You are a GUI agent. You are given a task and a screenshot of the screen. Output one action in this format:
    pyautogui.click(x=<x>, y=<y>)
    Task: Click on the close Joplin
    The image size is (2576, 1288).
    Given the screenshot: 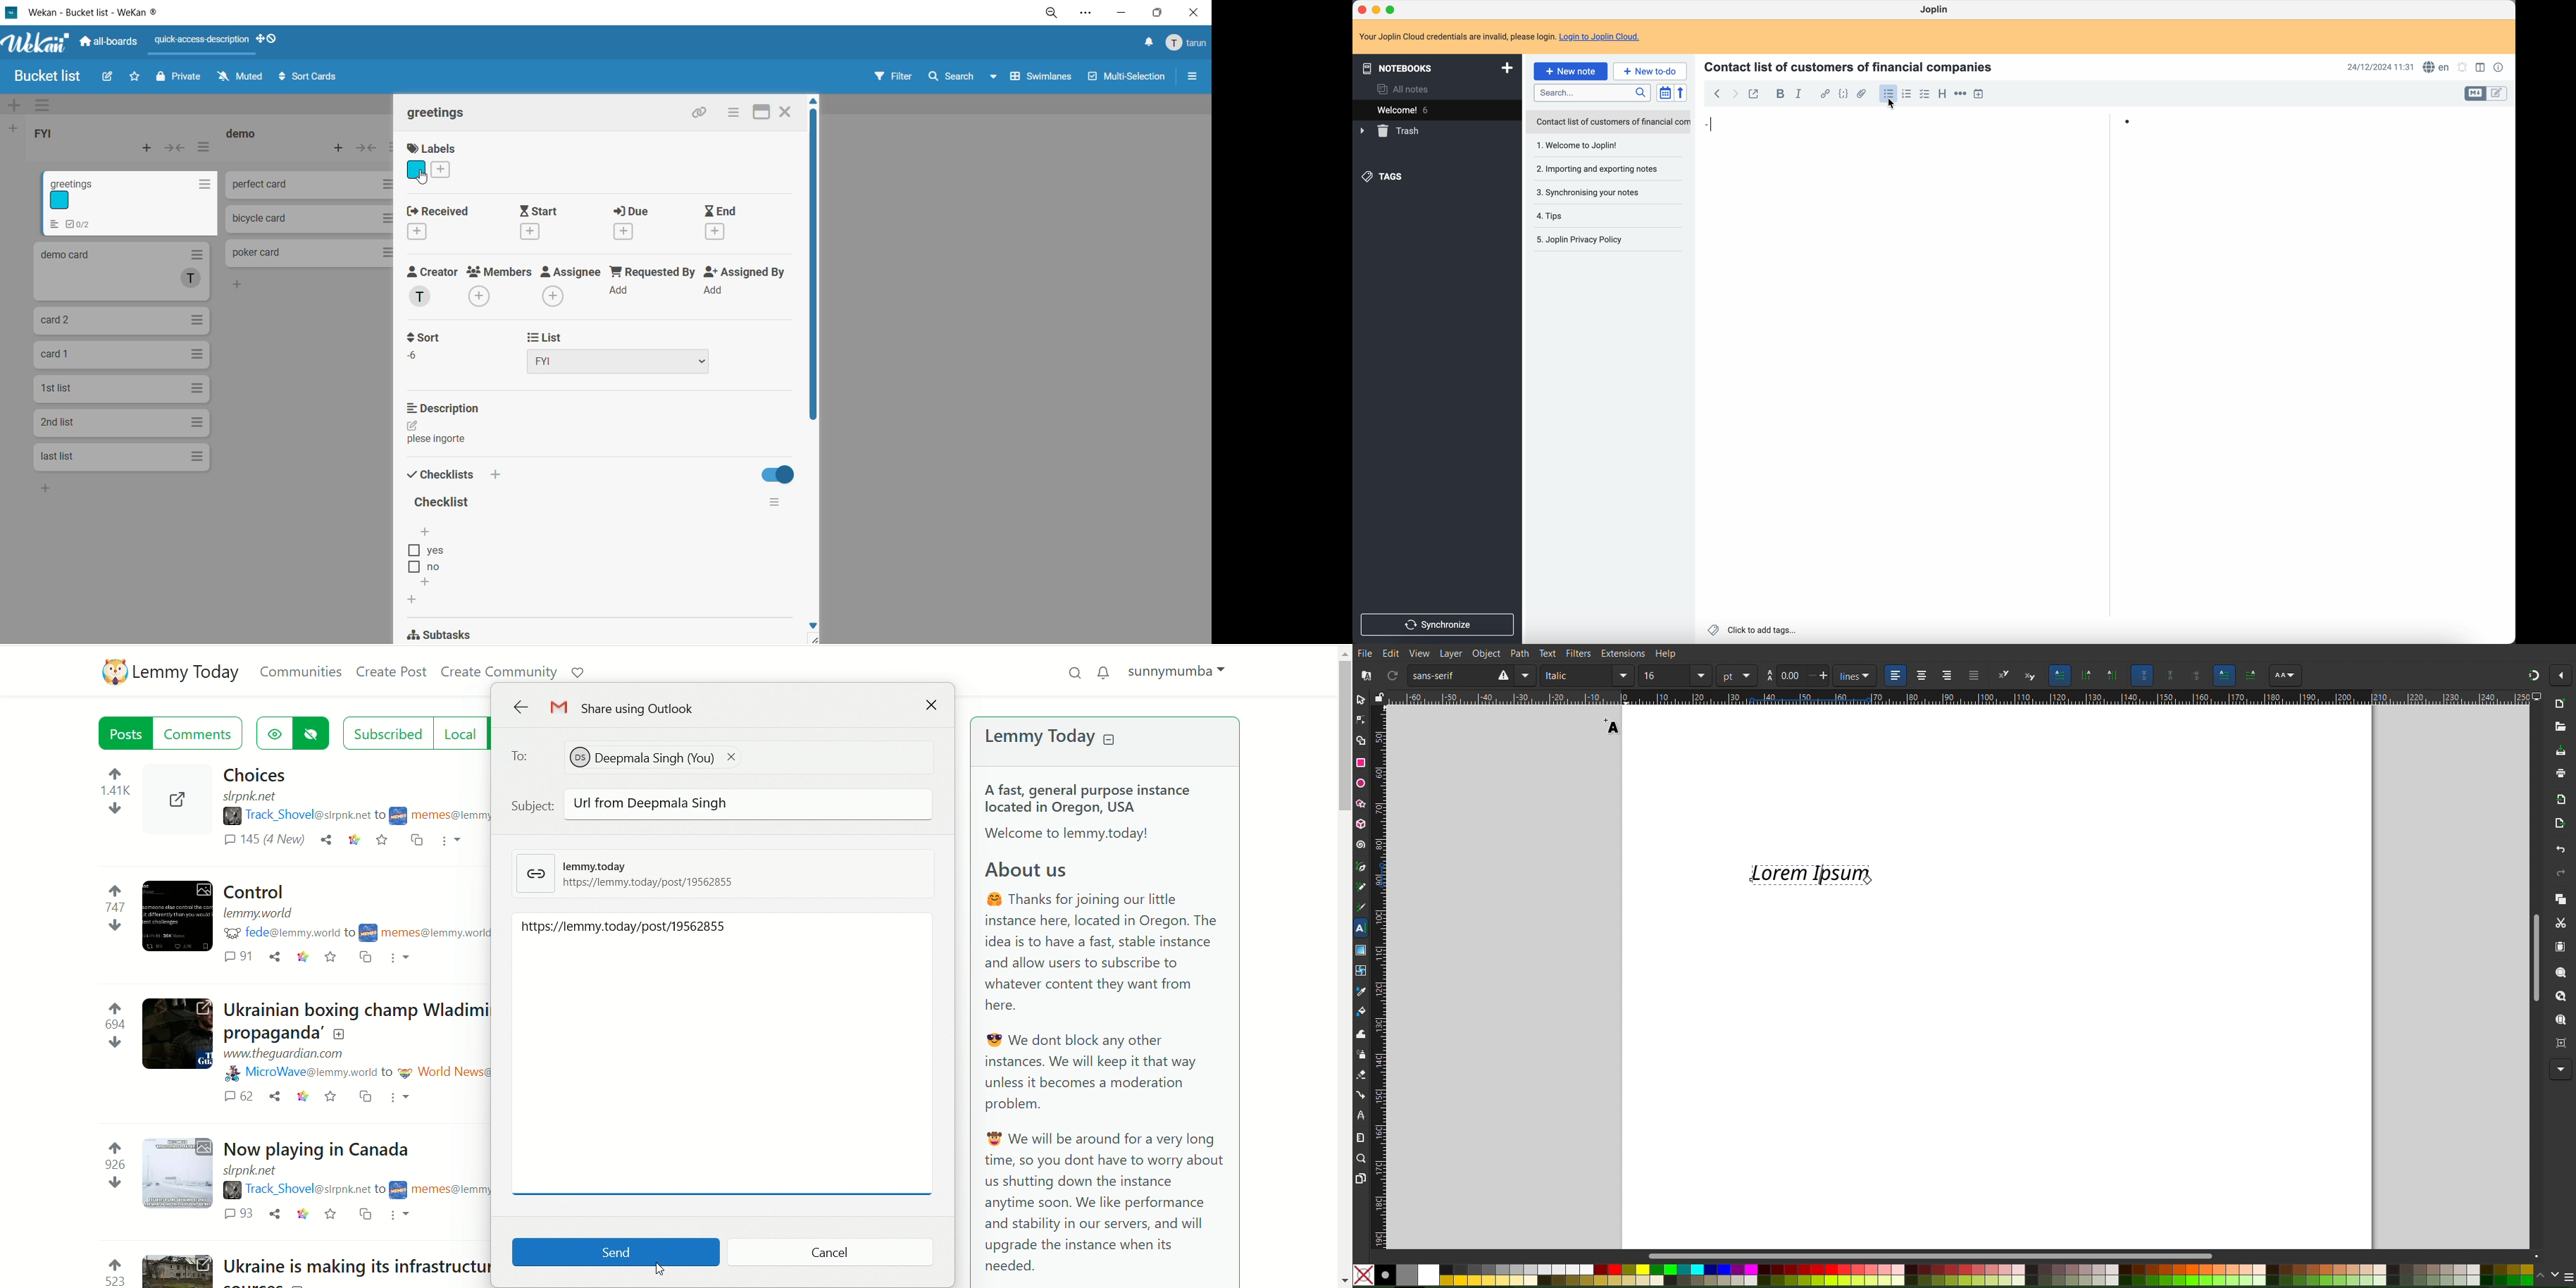 What is the action you would take?
    pyautogui.click(x=1361, y=9)
    